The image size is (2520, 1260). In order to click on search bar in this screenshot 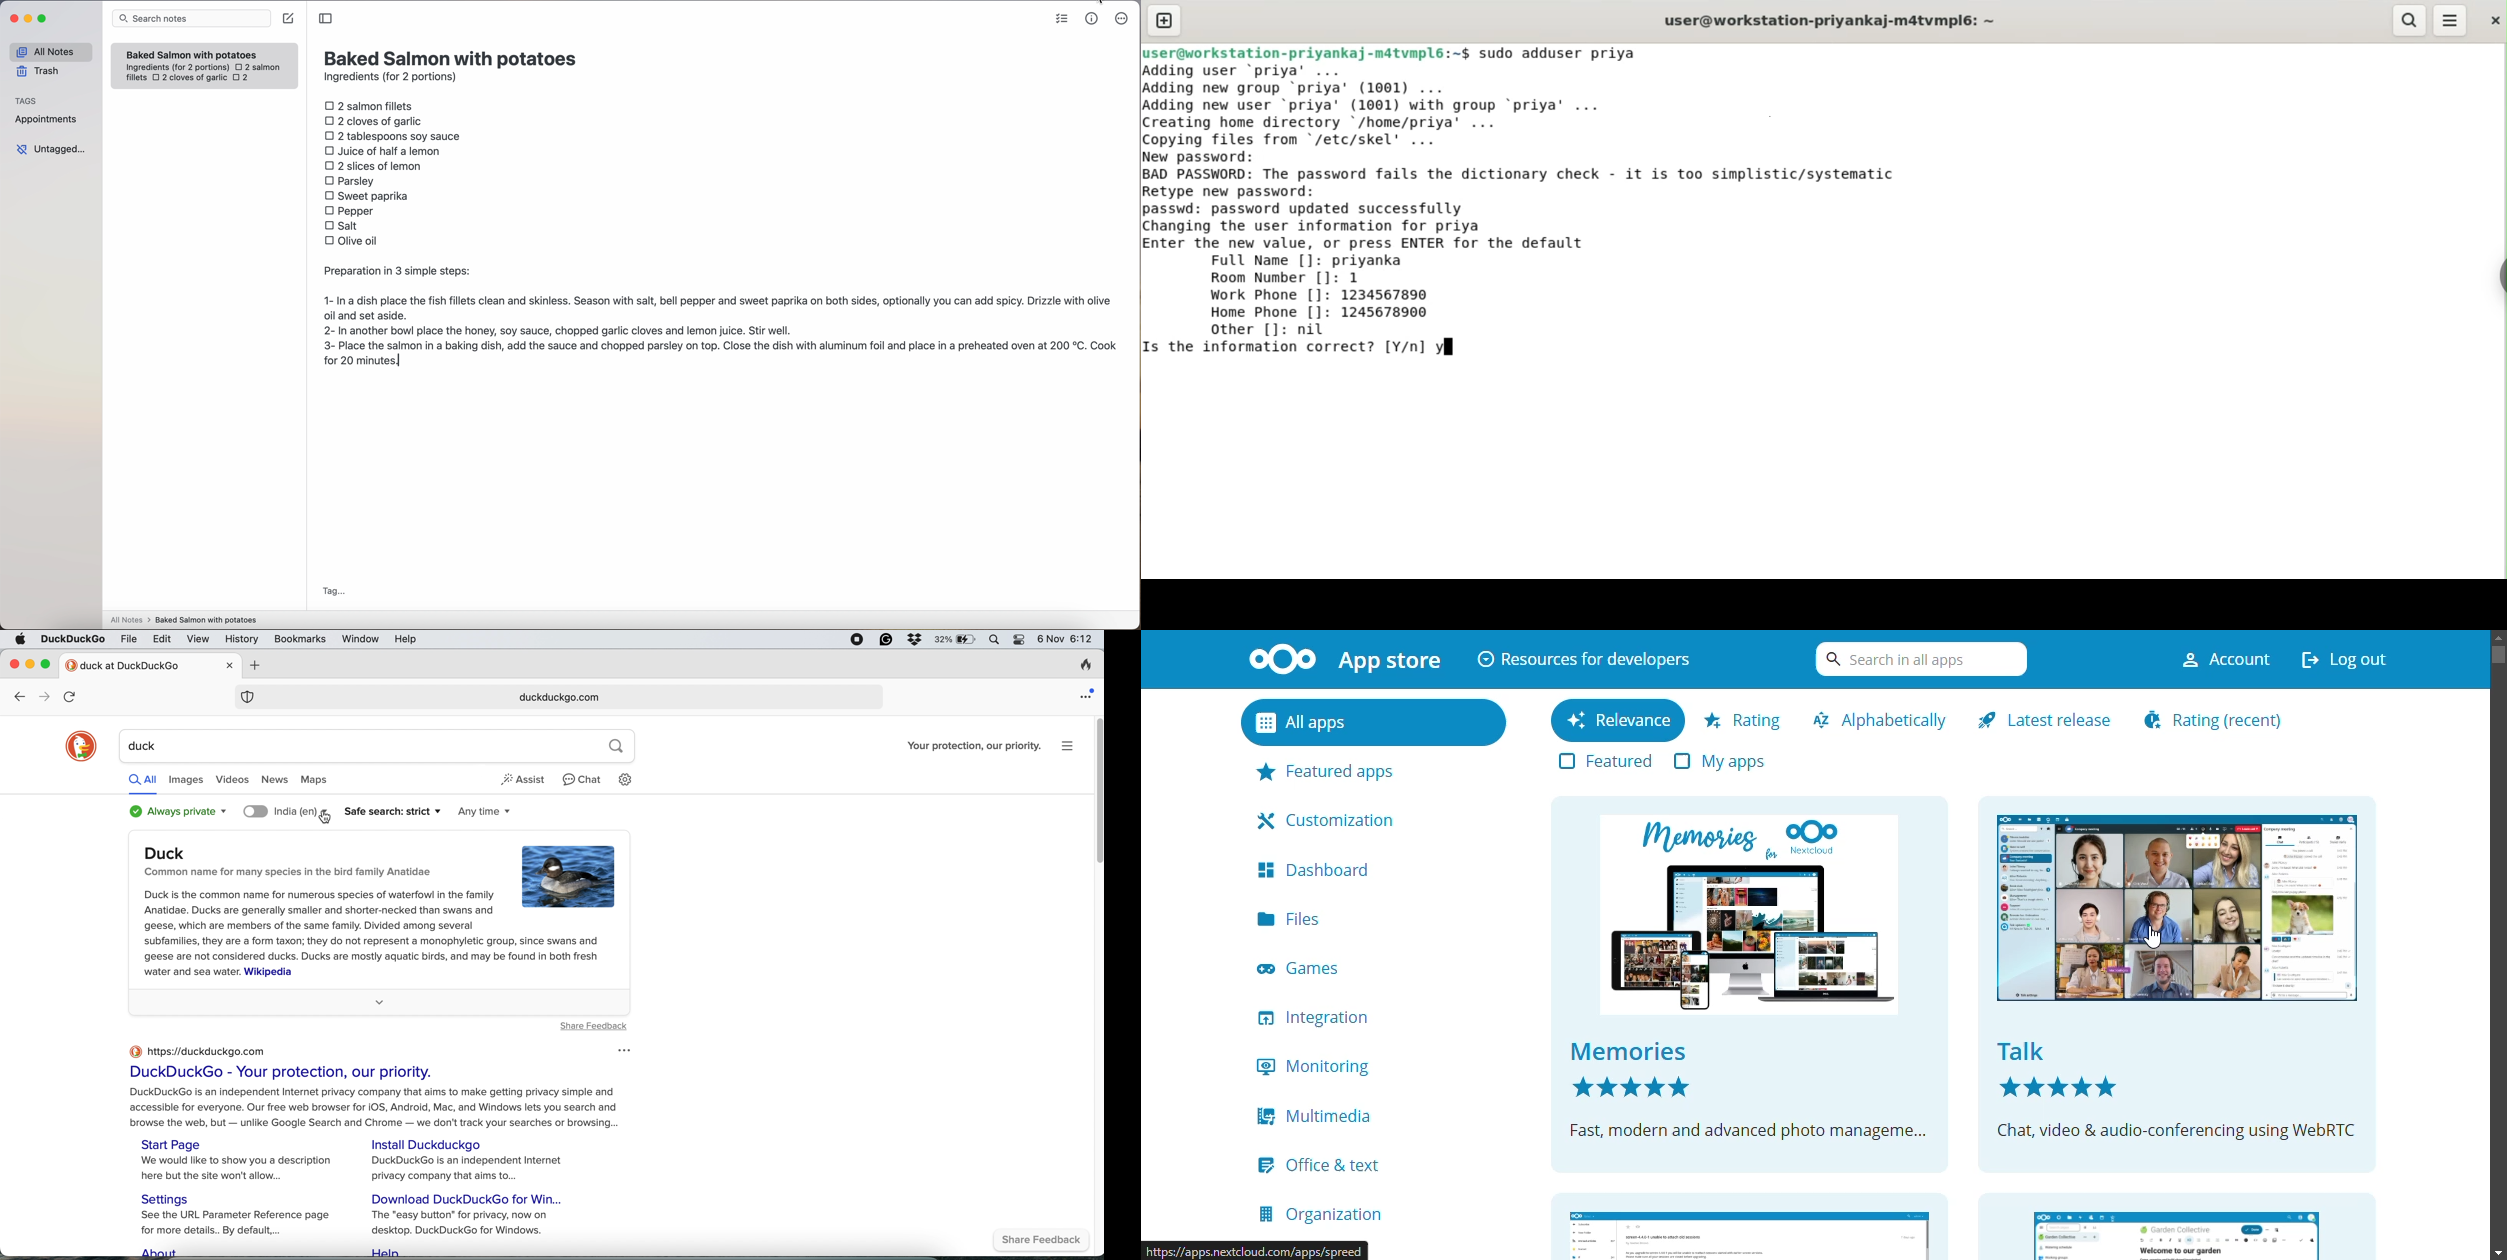, I will do `click(190, 19)`.